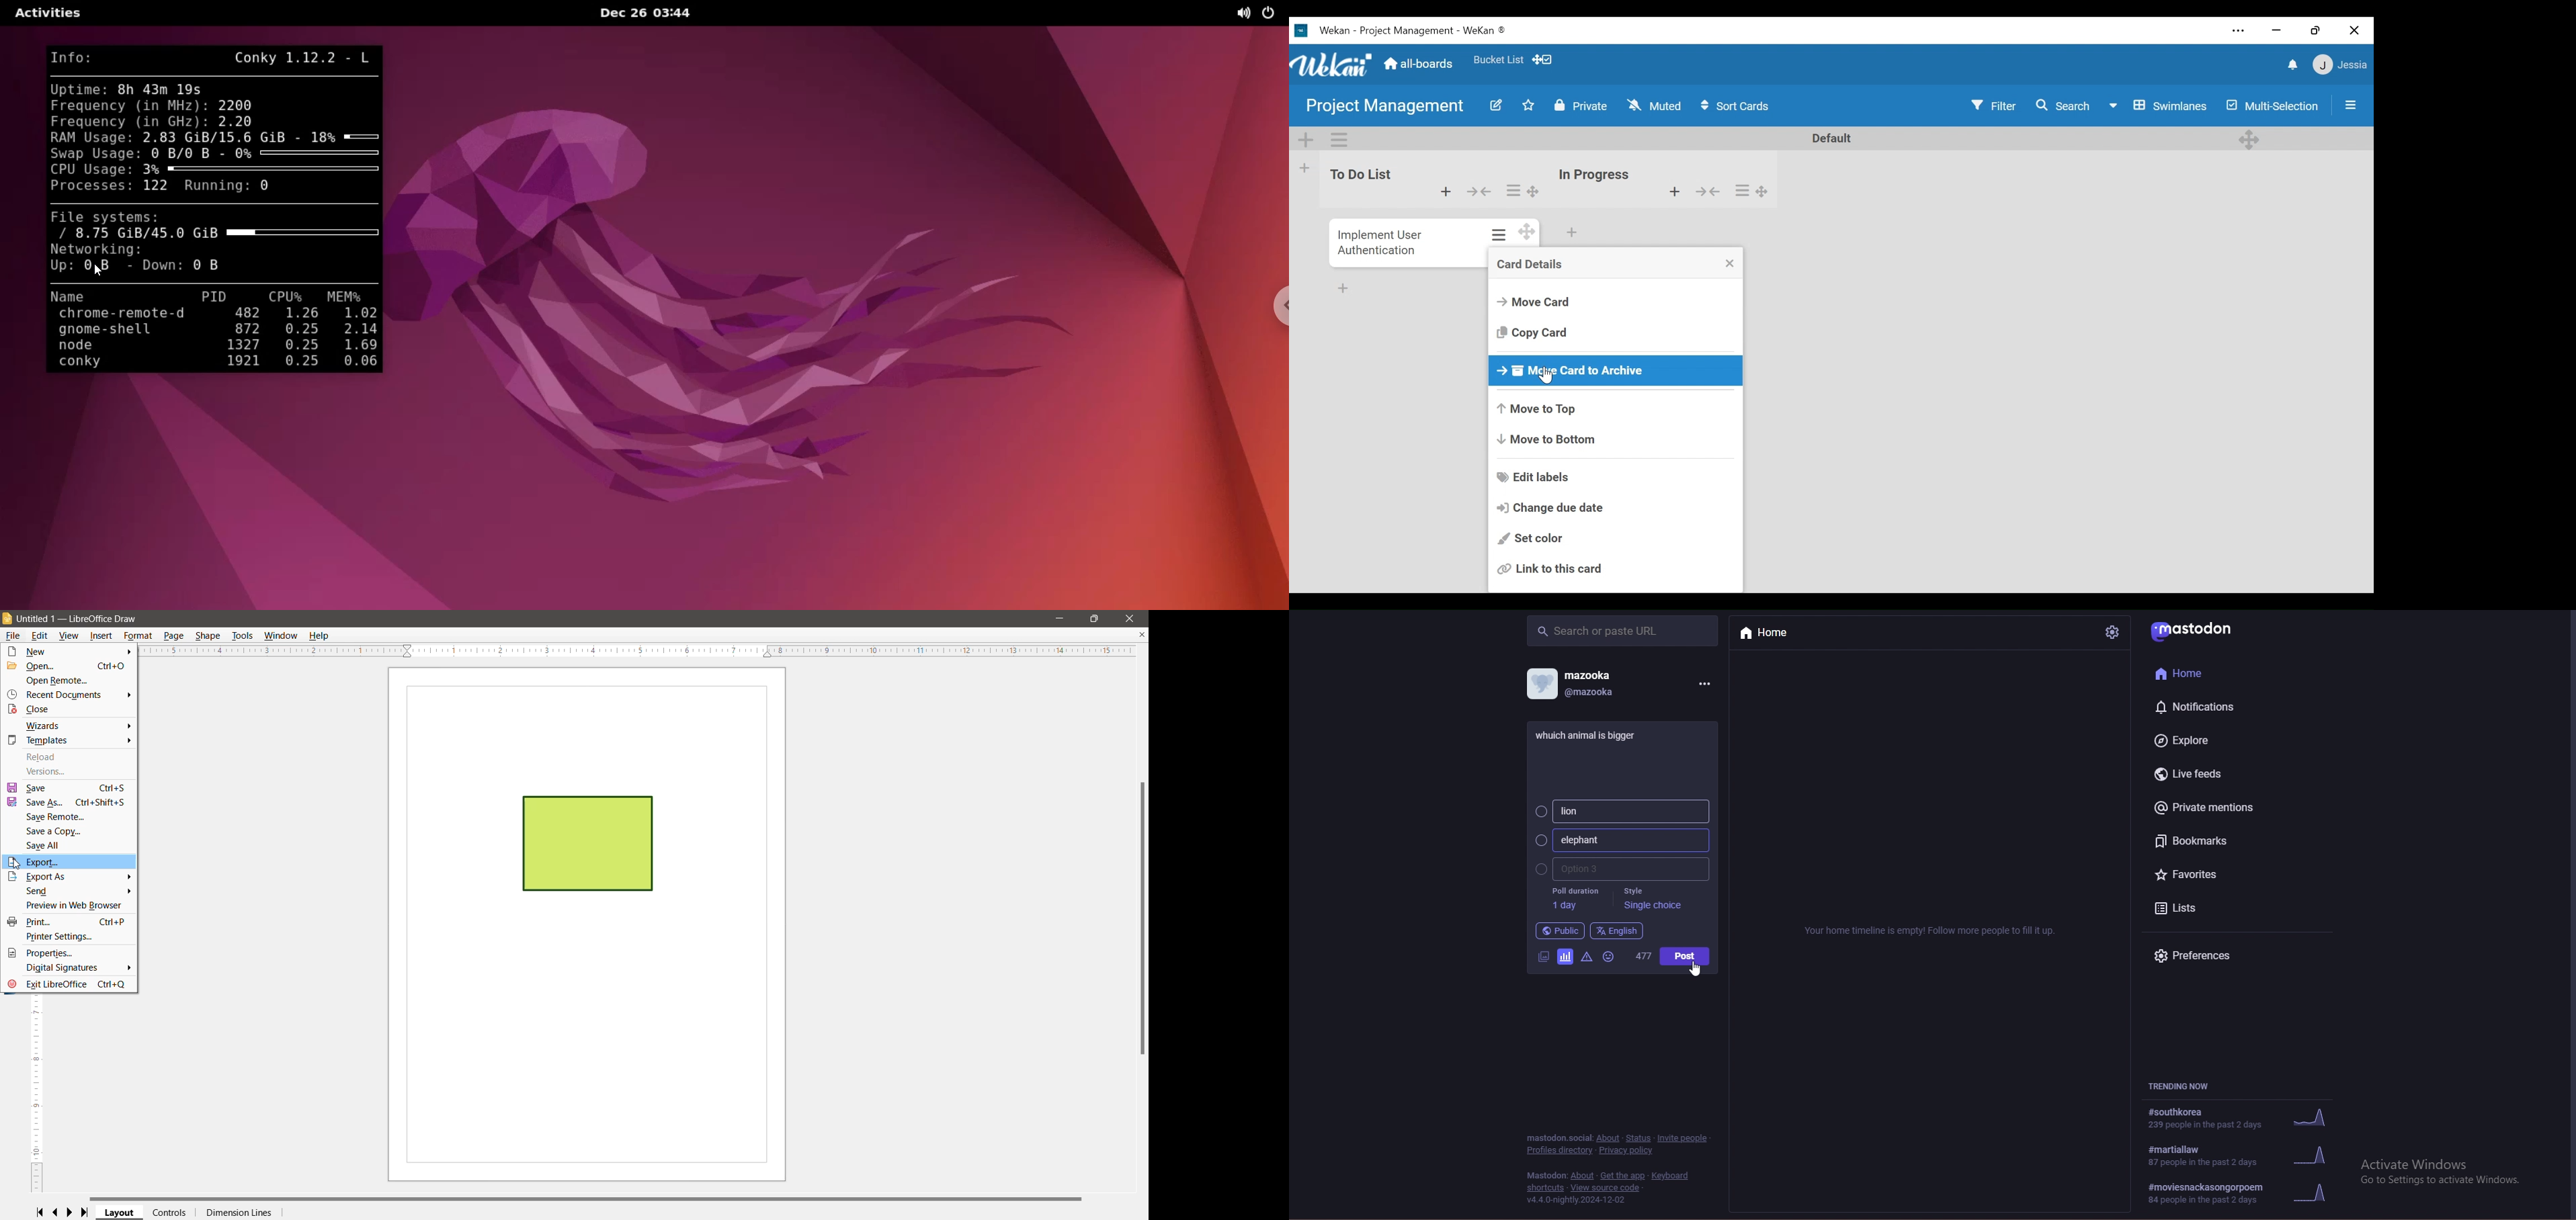  What do you see at coordinates (1622, 630) in the screenshot?
I see `search bar` at bounding box center [1622, 630].